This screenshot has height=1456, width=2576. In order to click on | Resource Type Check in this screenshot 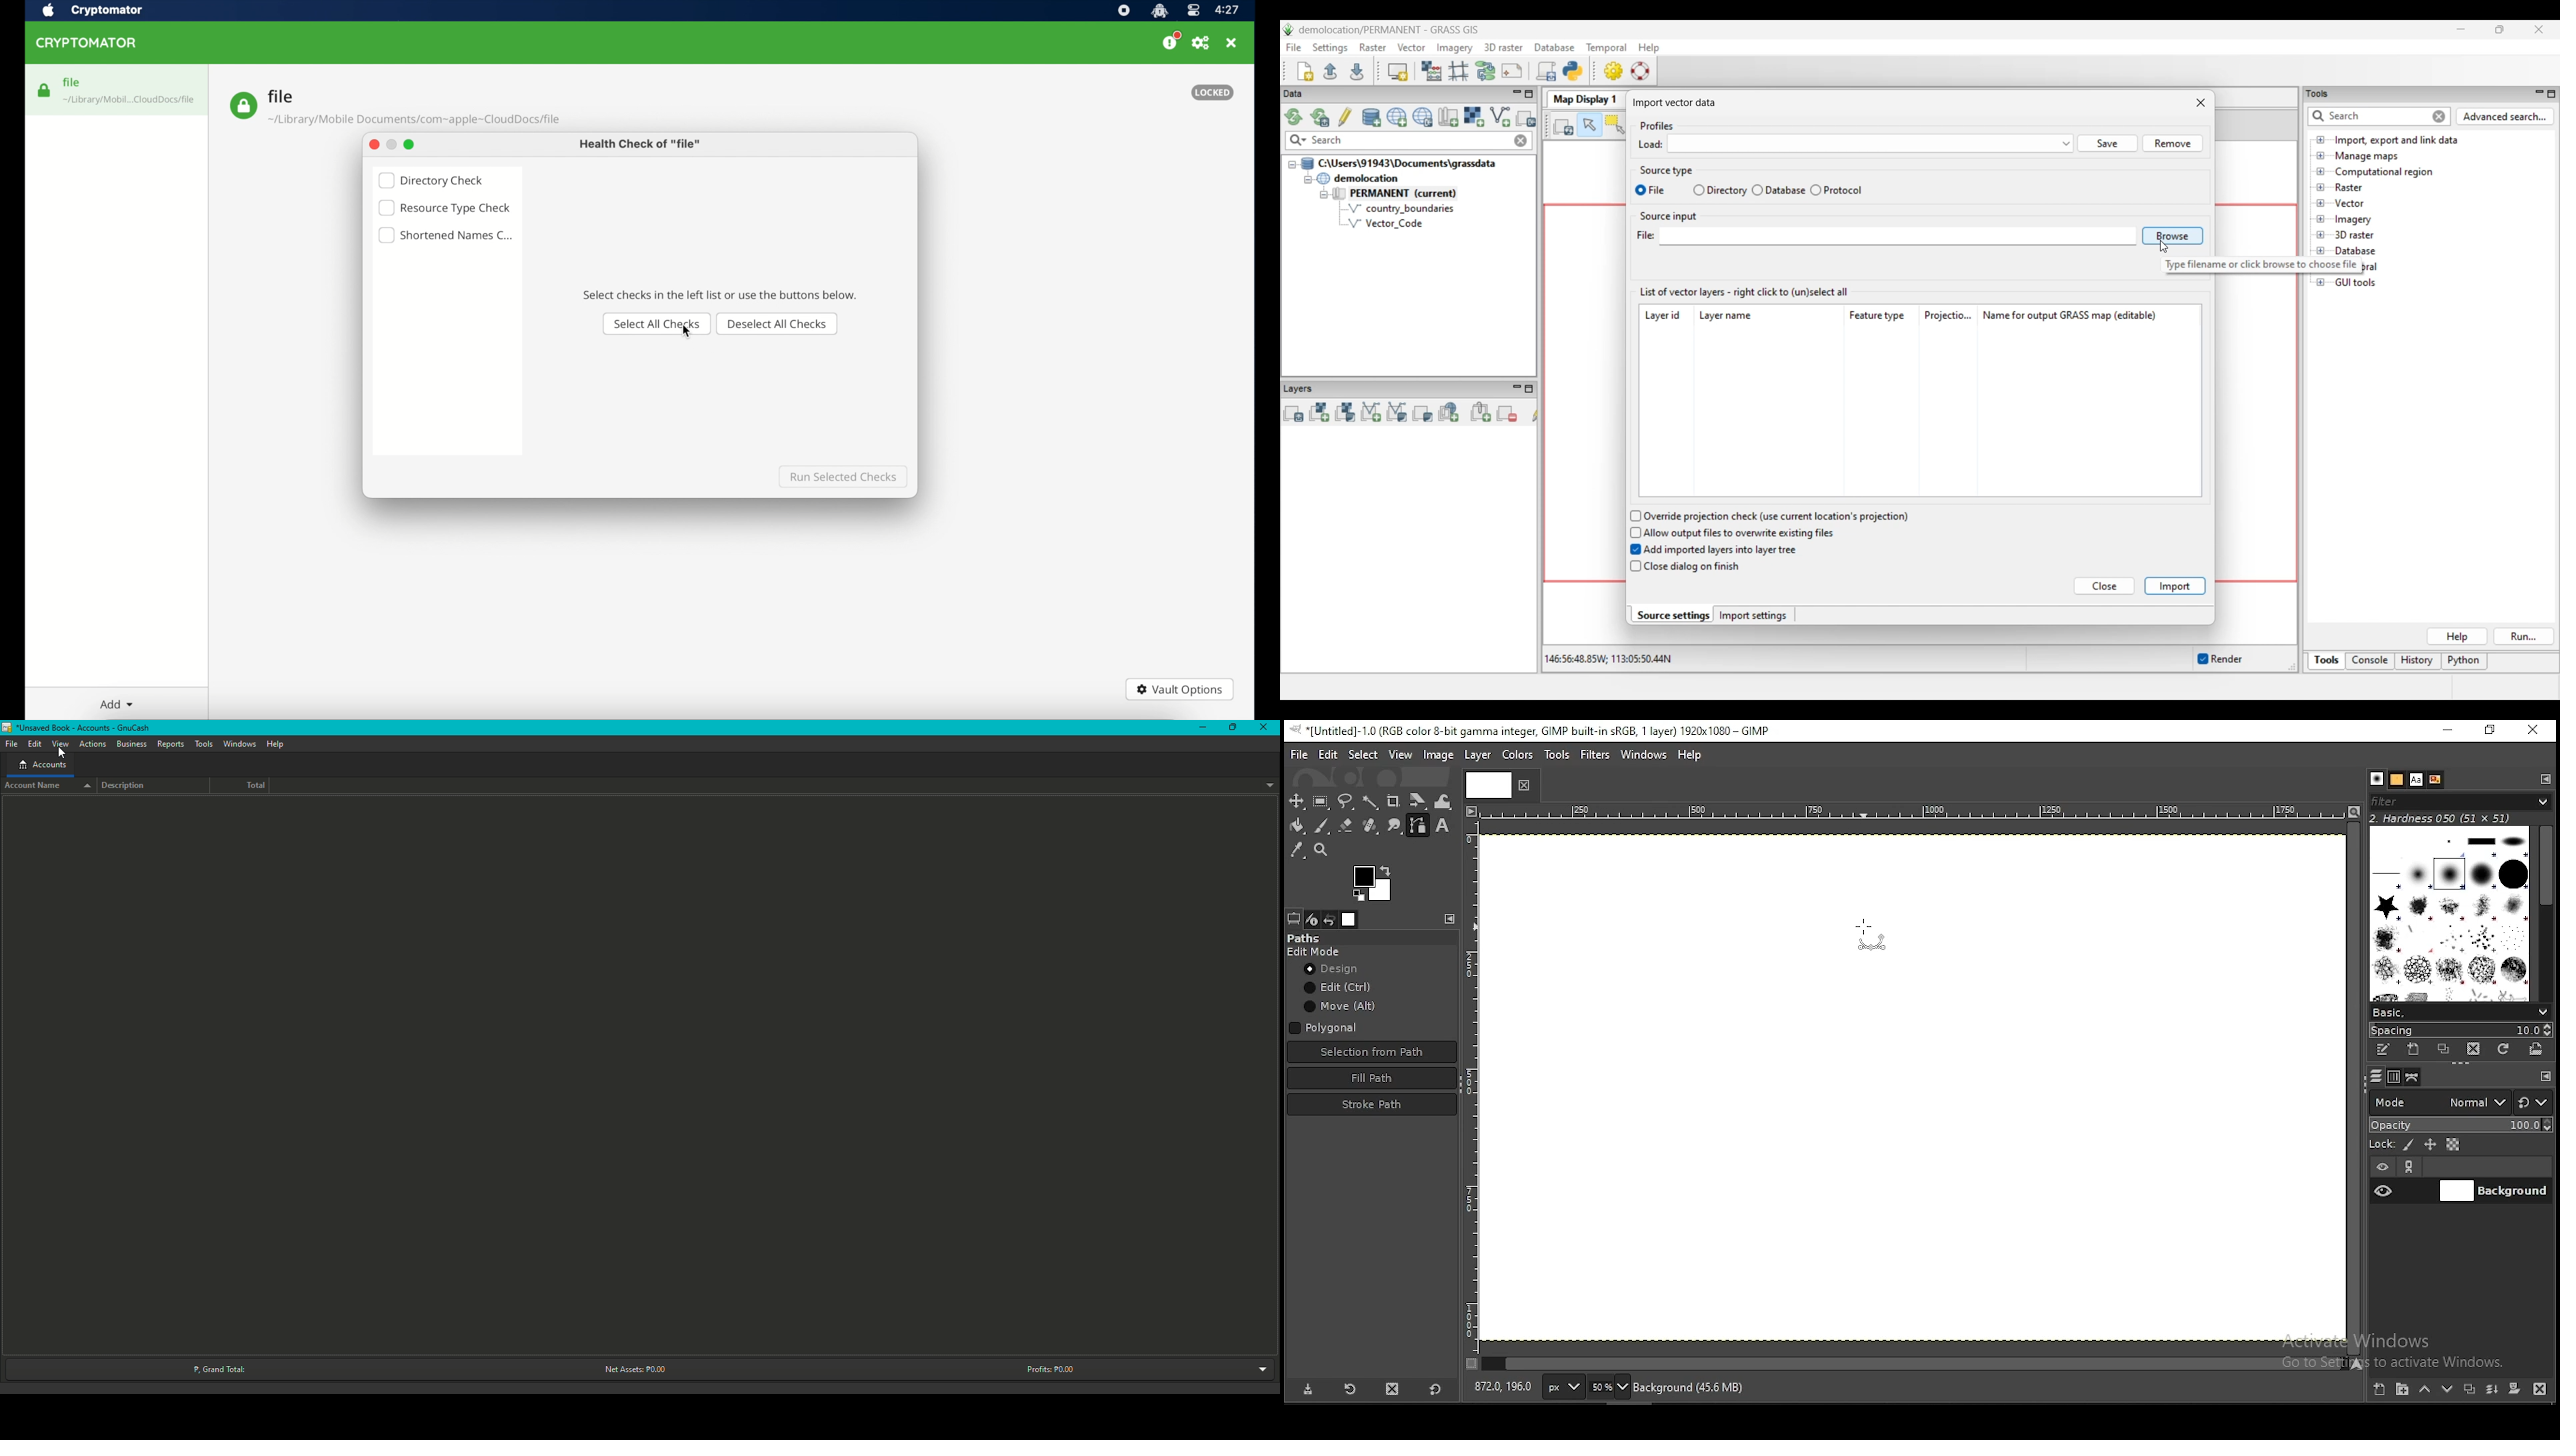, I will do `click(445, 209)`.